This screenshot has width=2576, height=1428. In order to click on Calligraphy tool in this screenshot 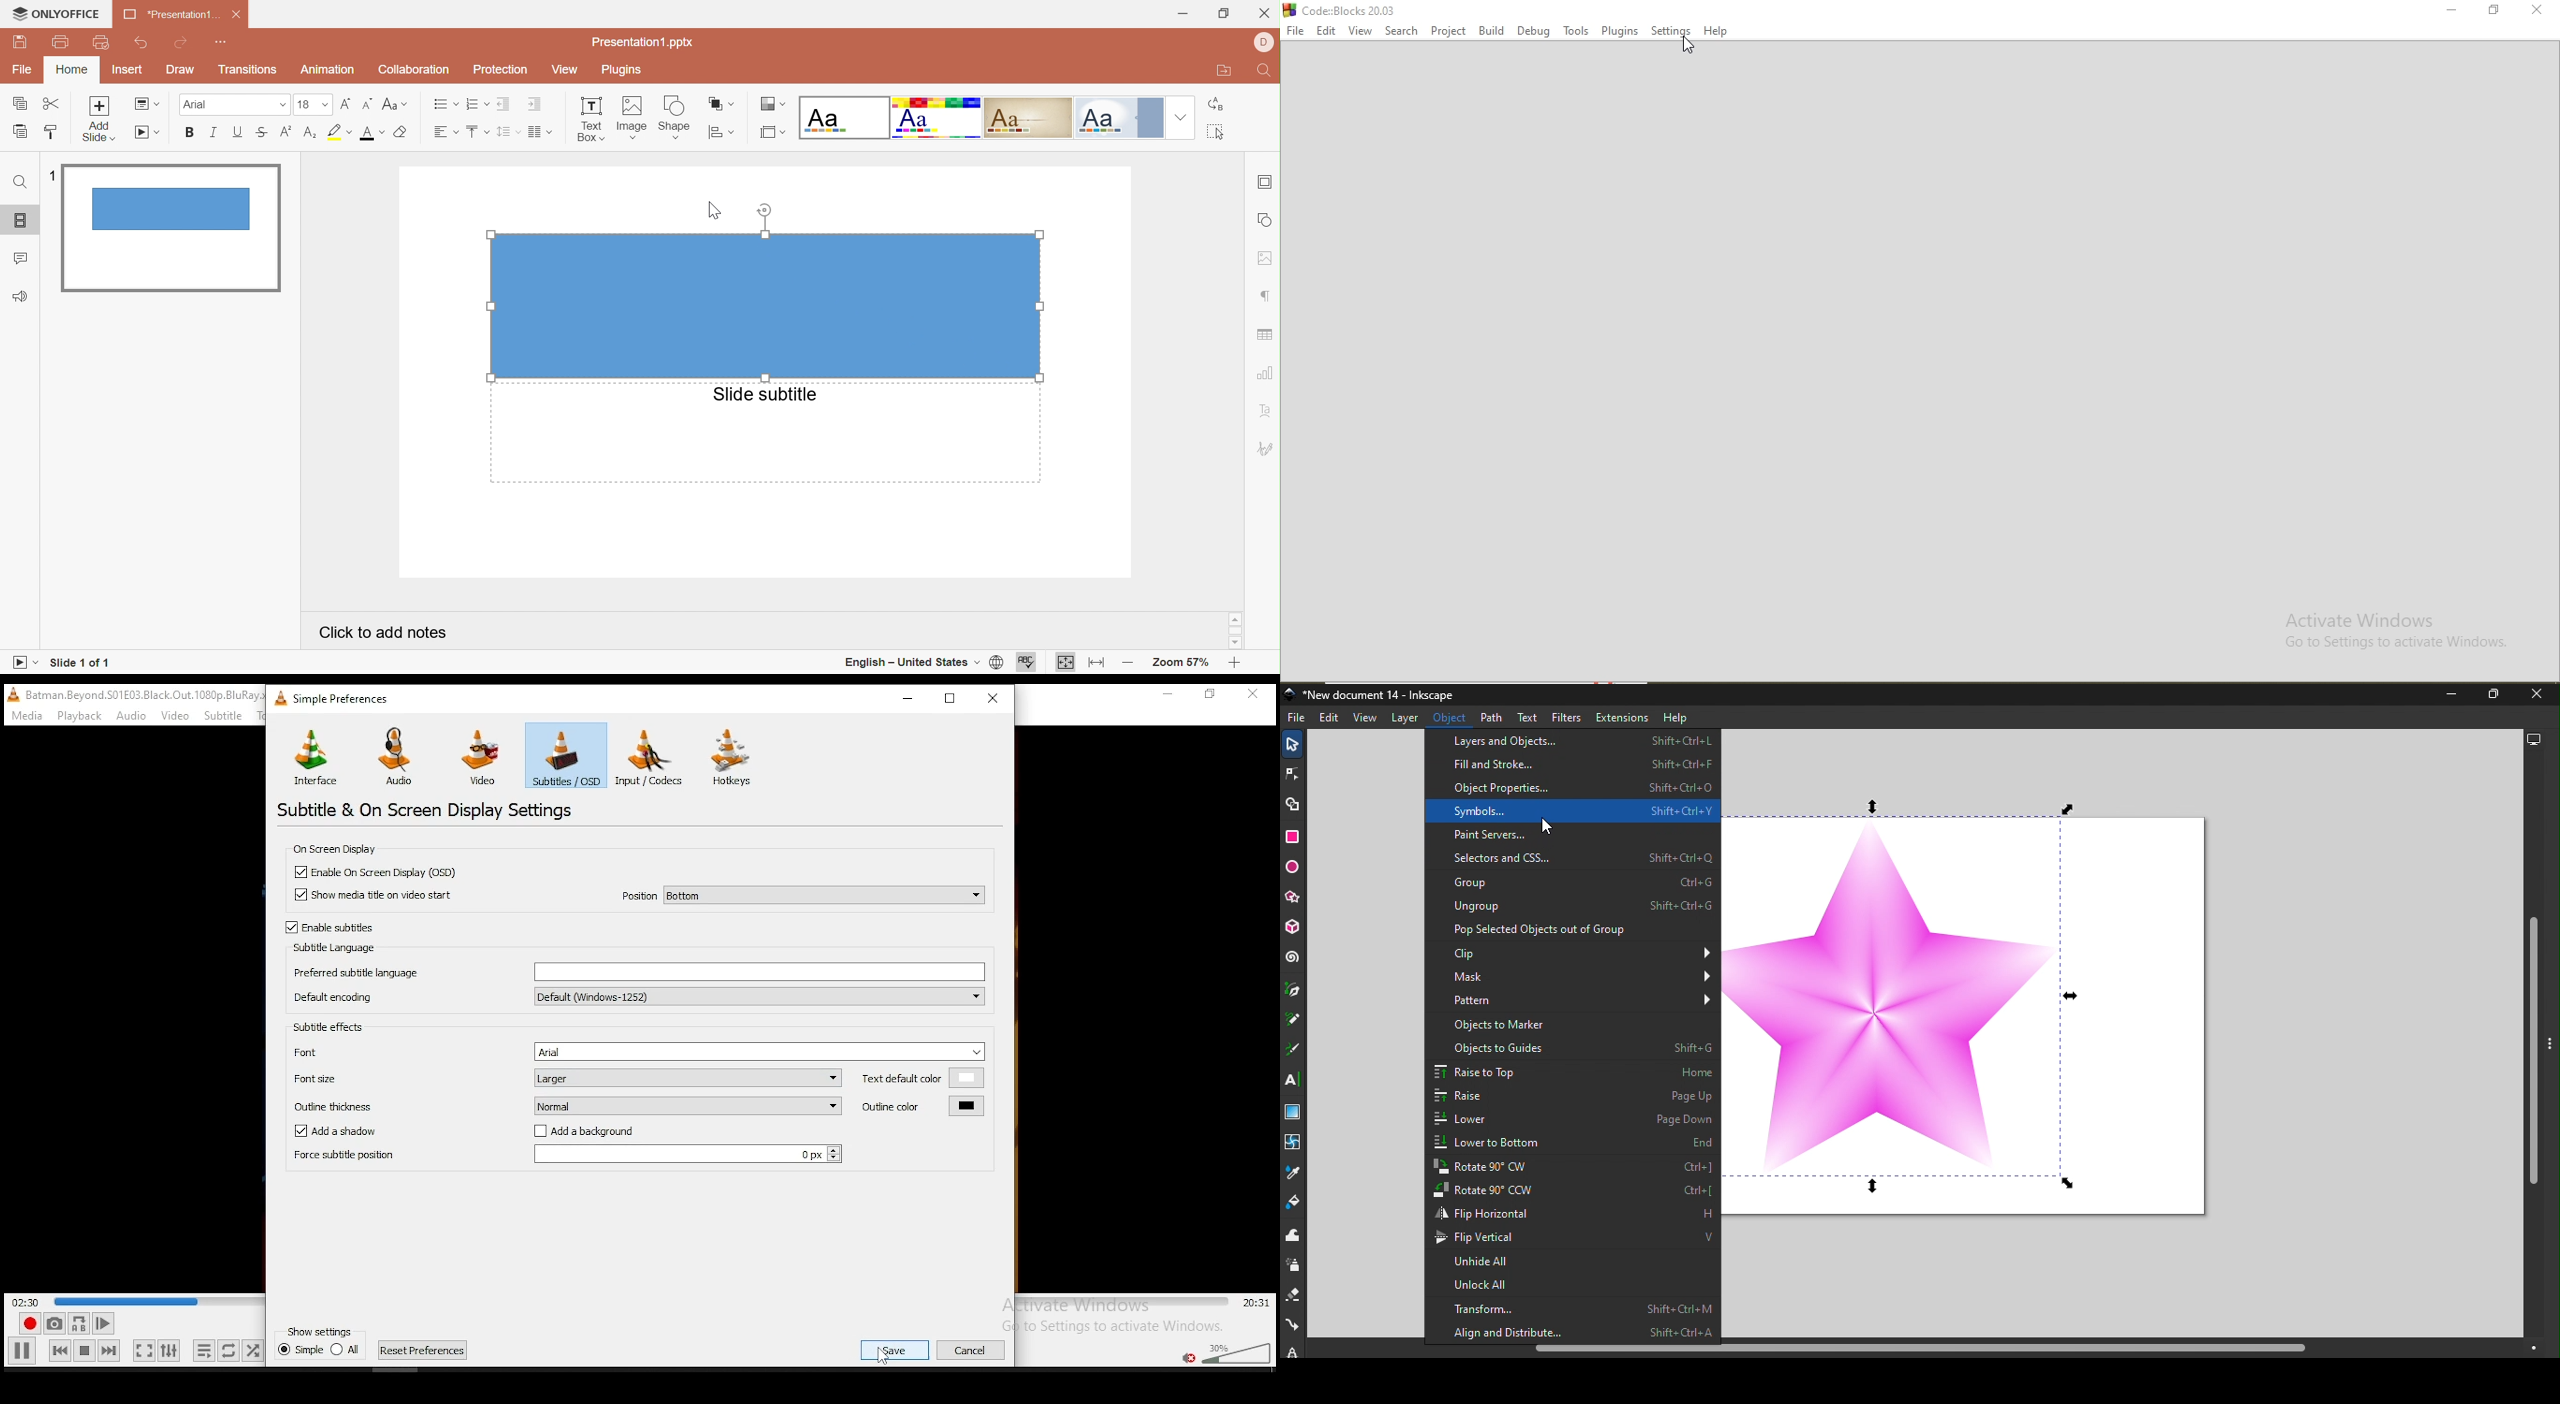, I will do `click(1293, 1049)`.